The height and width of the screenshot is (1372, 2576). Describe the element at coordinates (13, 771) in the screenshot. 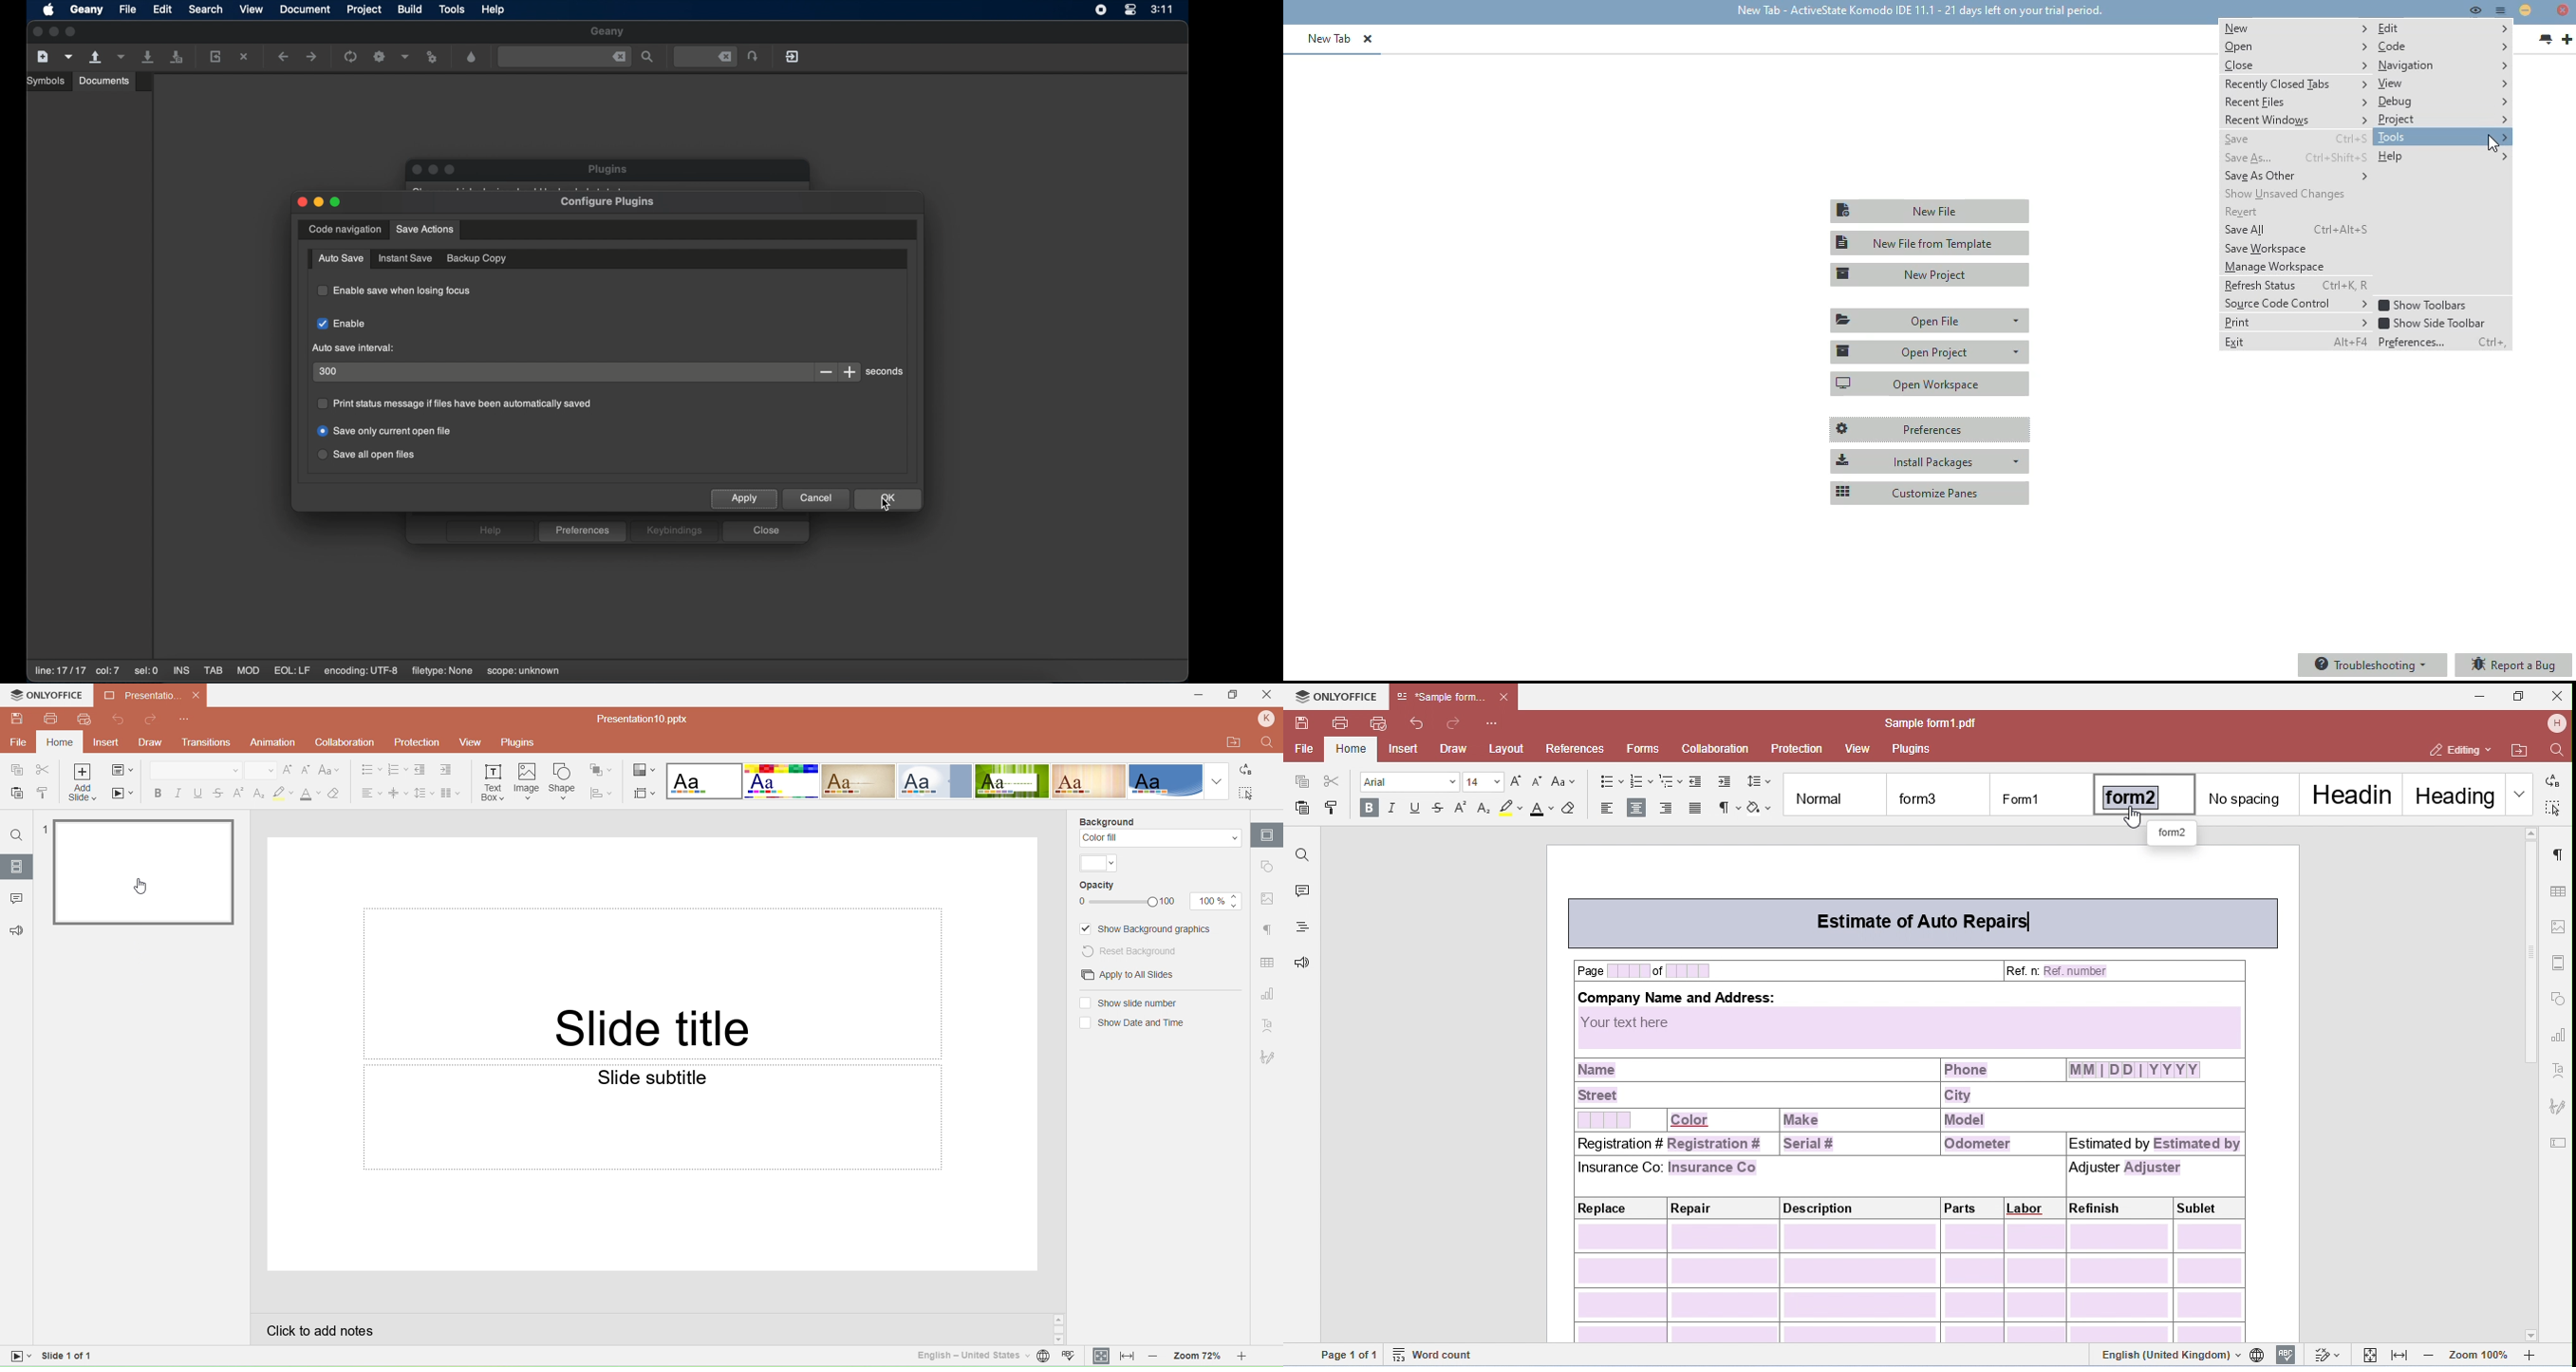

I see `Save` at that location.